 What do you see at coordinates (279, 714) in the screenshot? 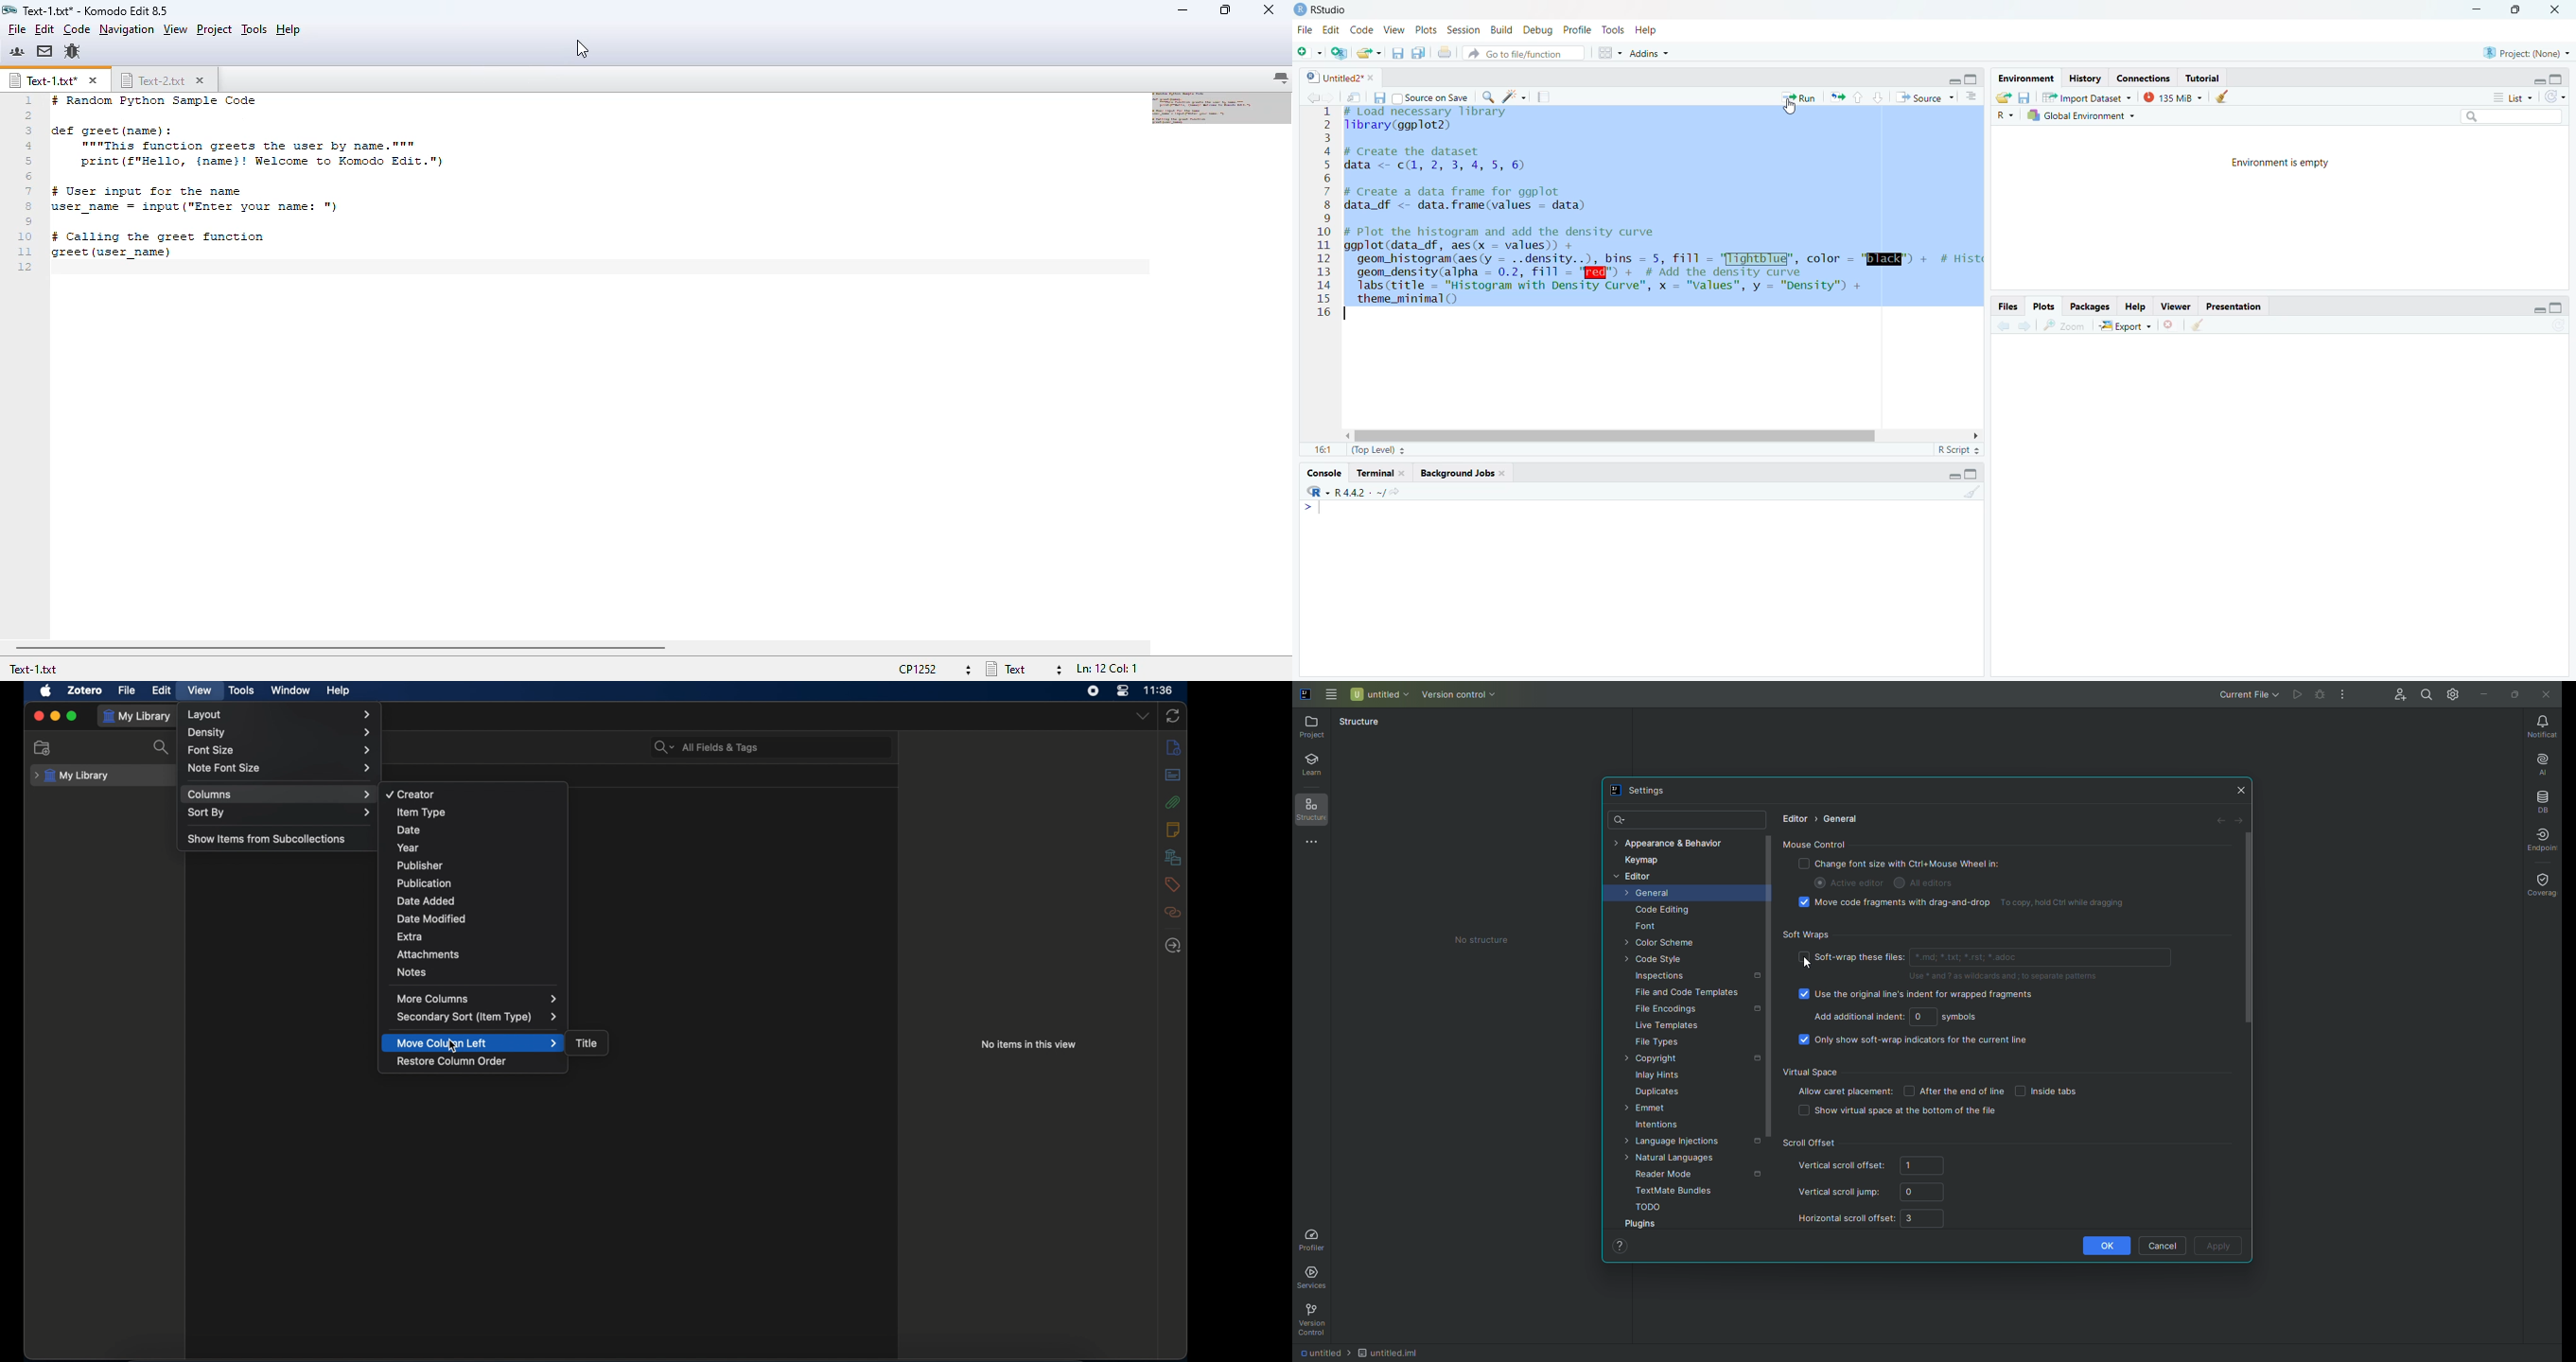
I see `layout` at bounding box center [279, 714].